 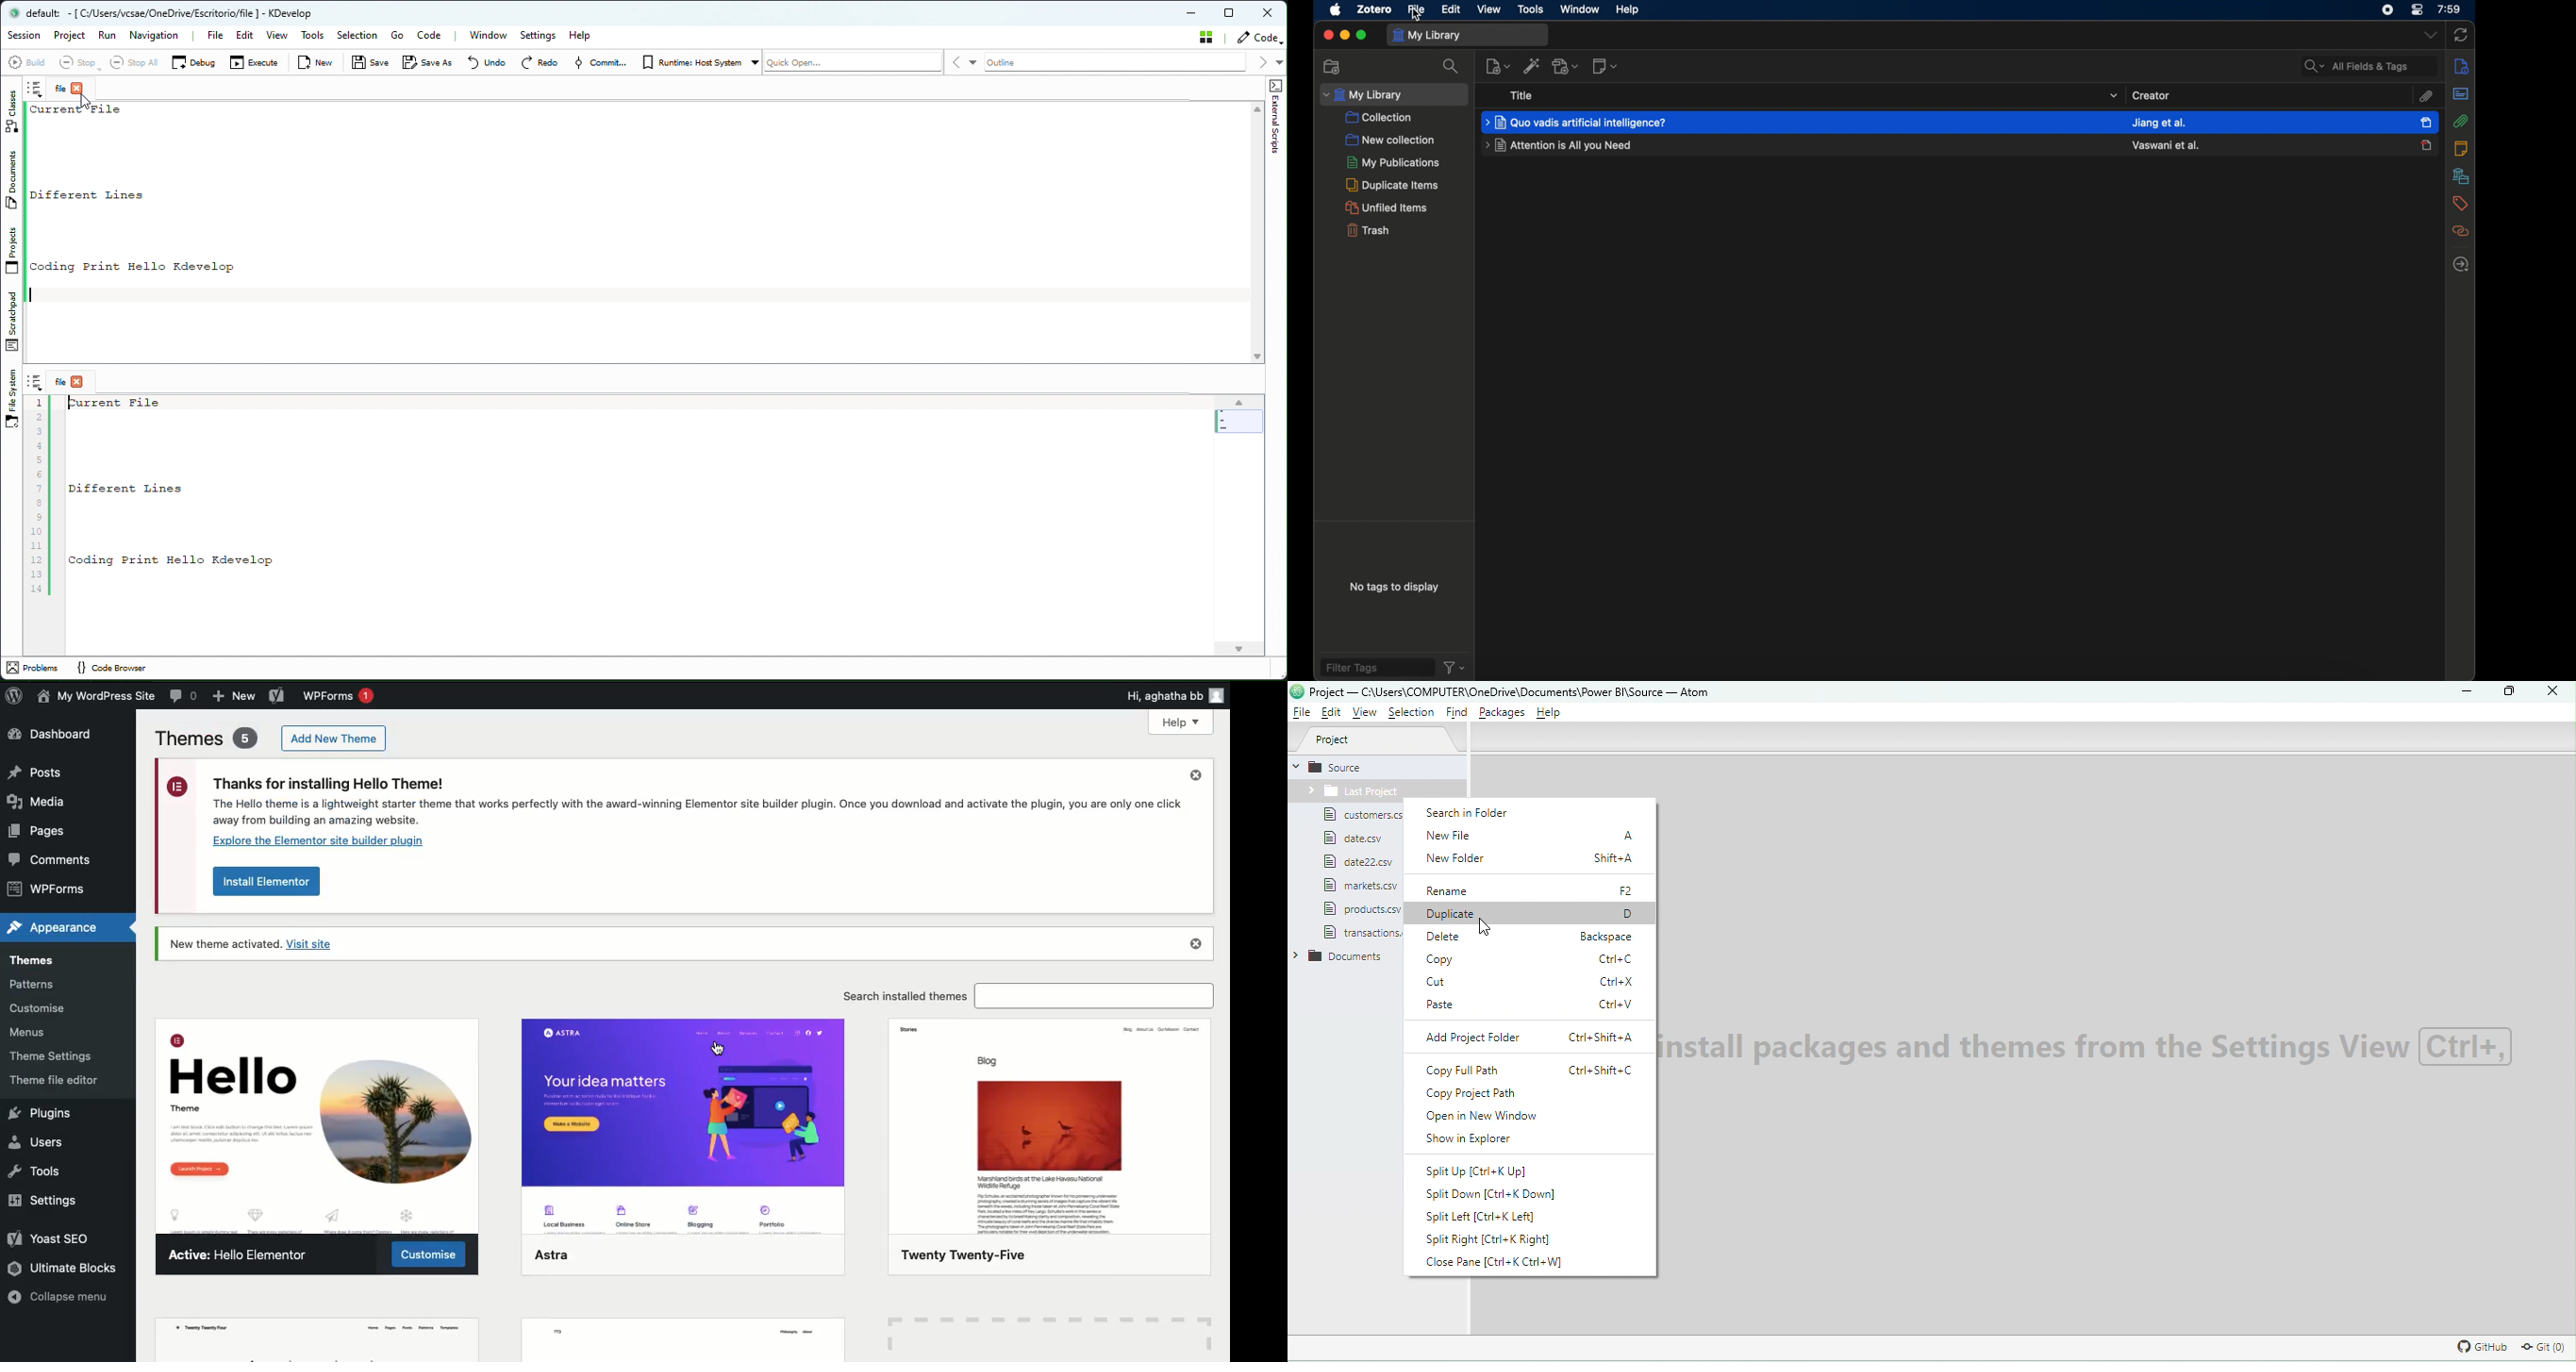 I want to click on Media, so click(x=38, y=802).